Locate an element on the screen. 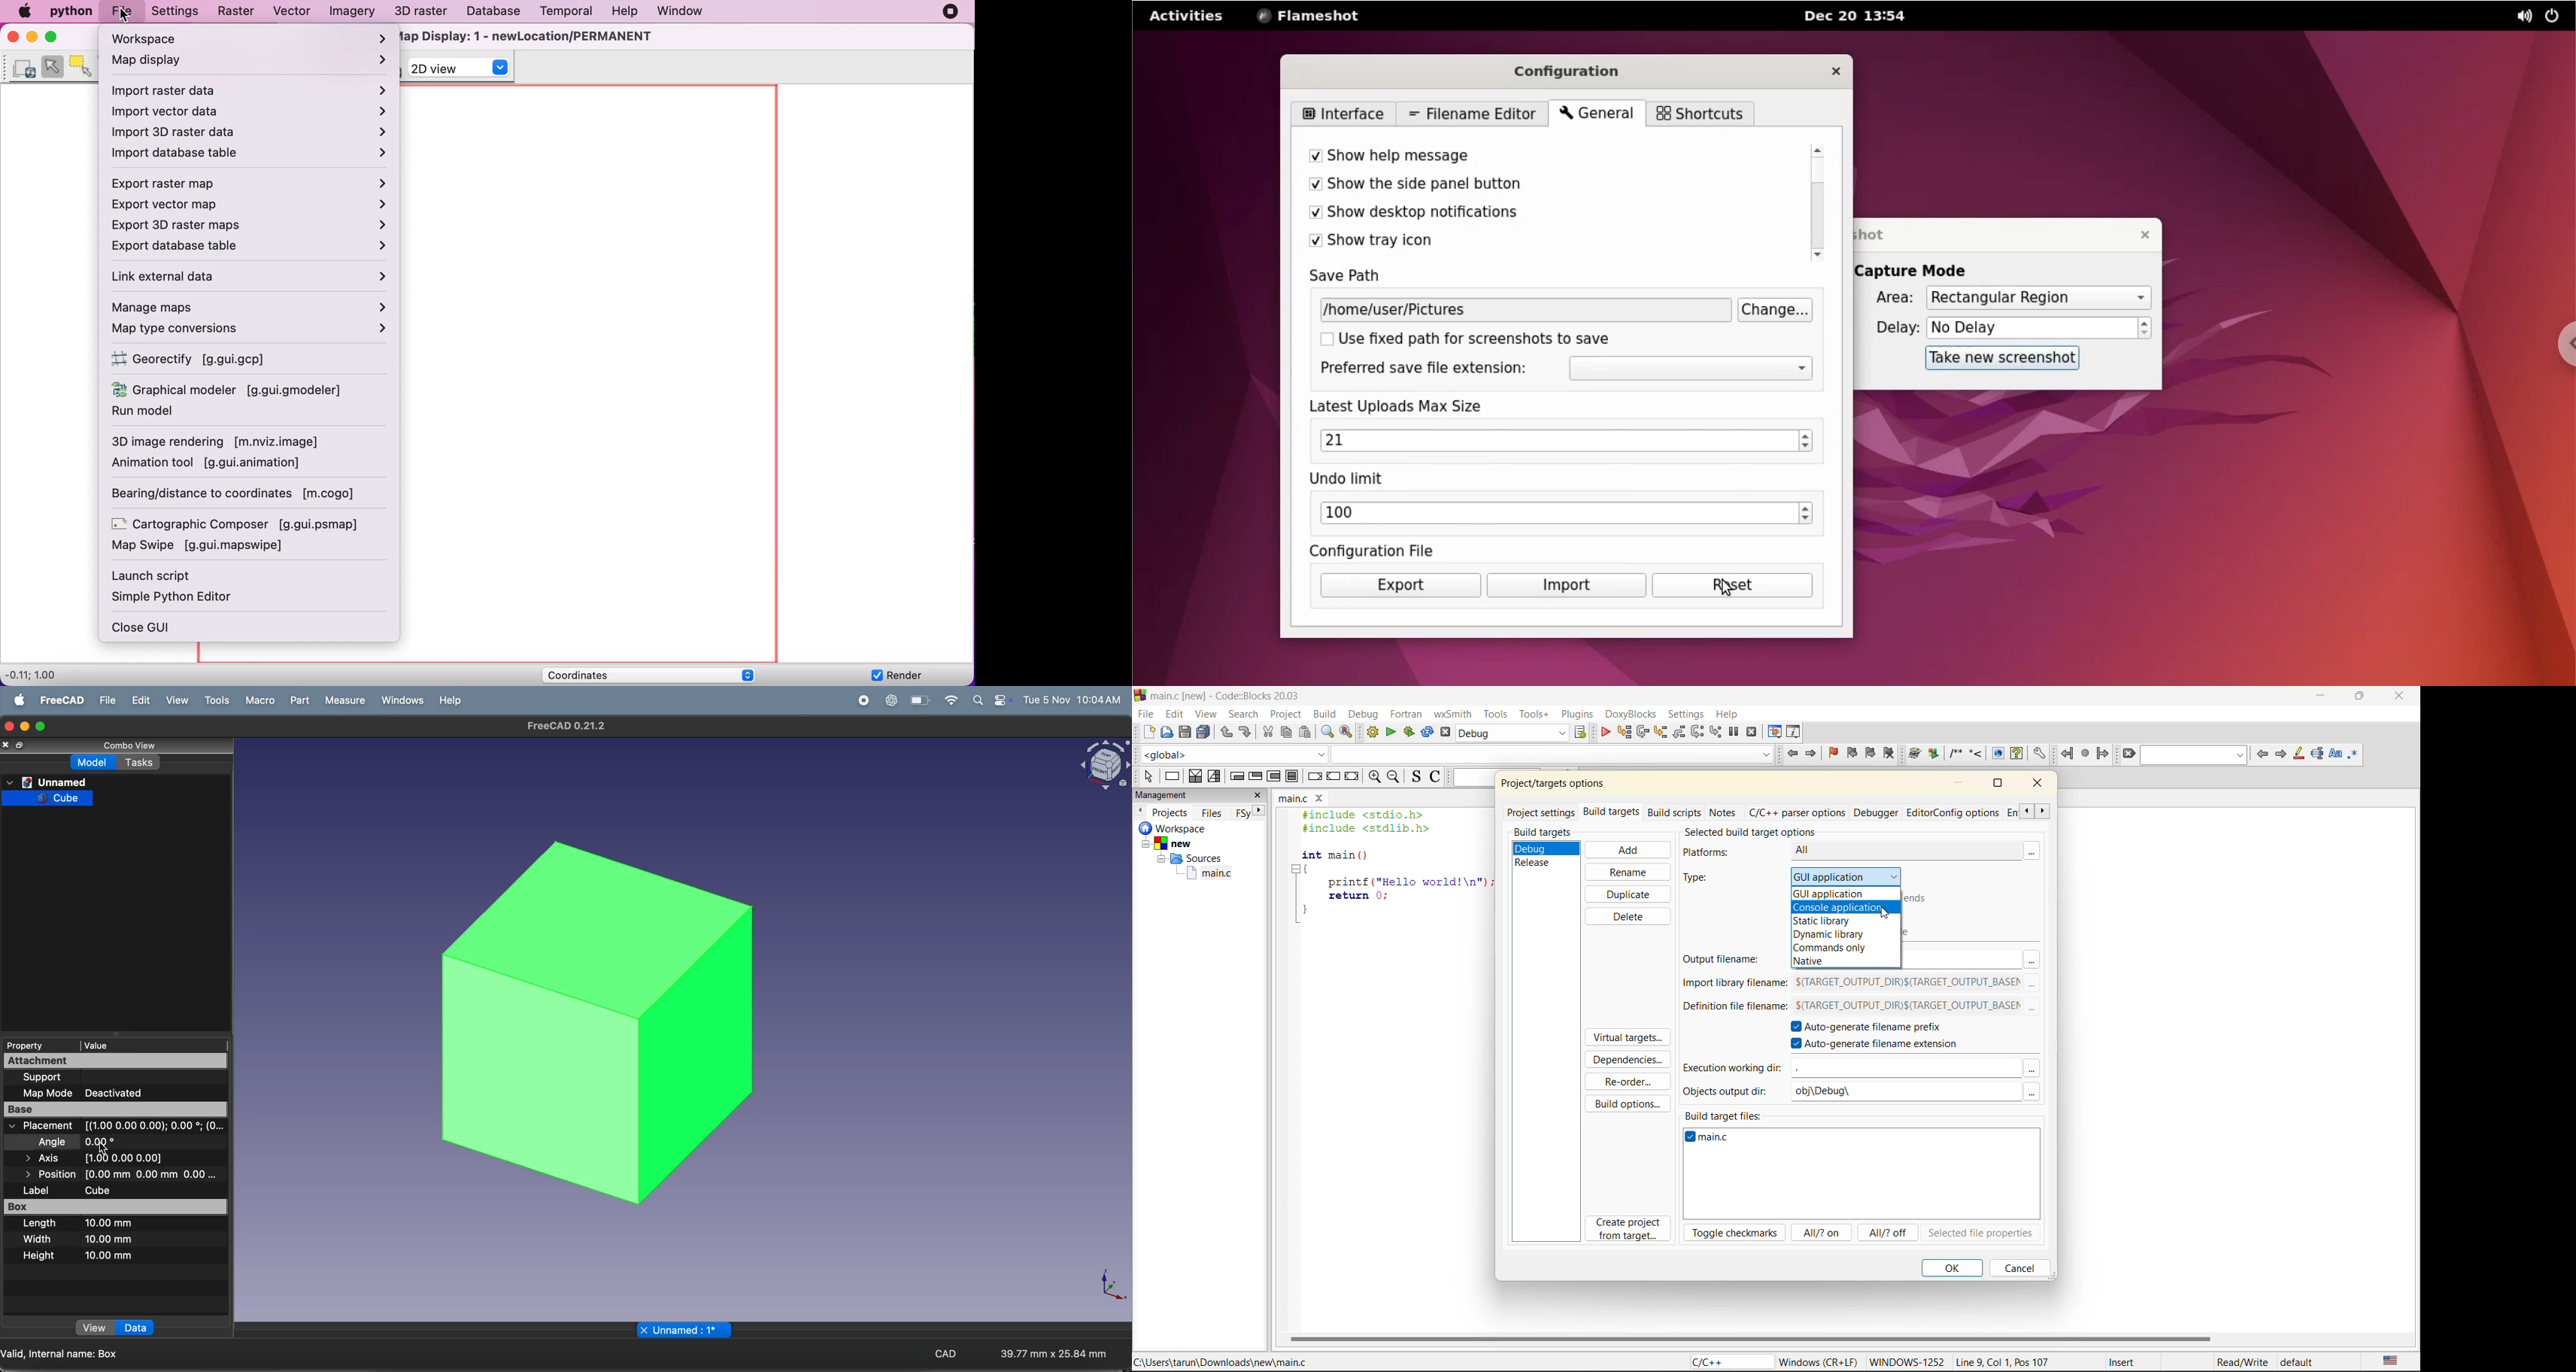  build options is located at coordinates (1631, 1101).